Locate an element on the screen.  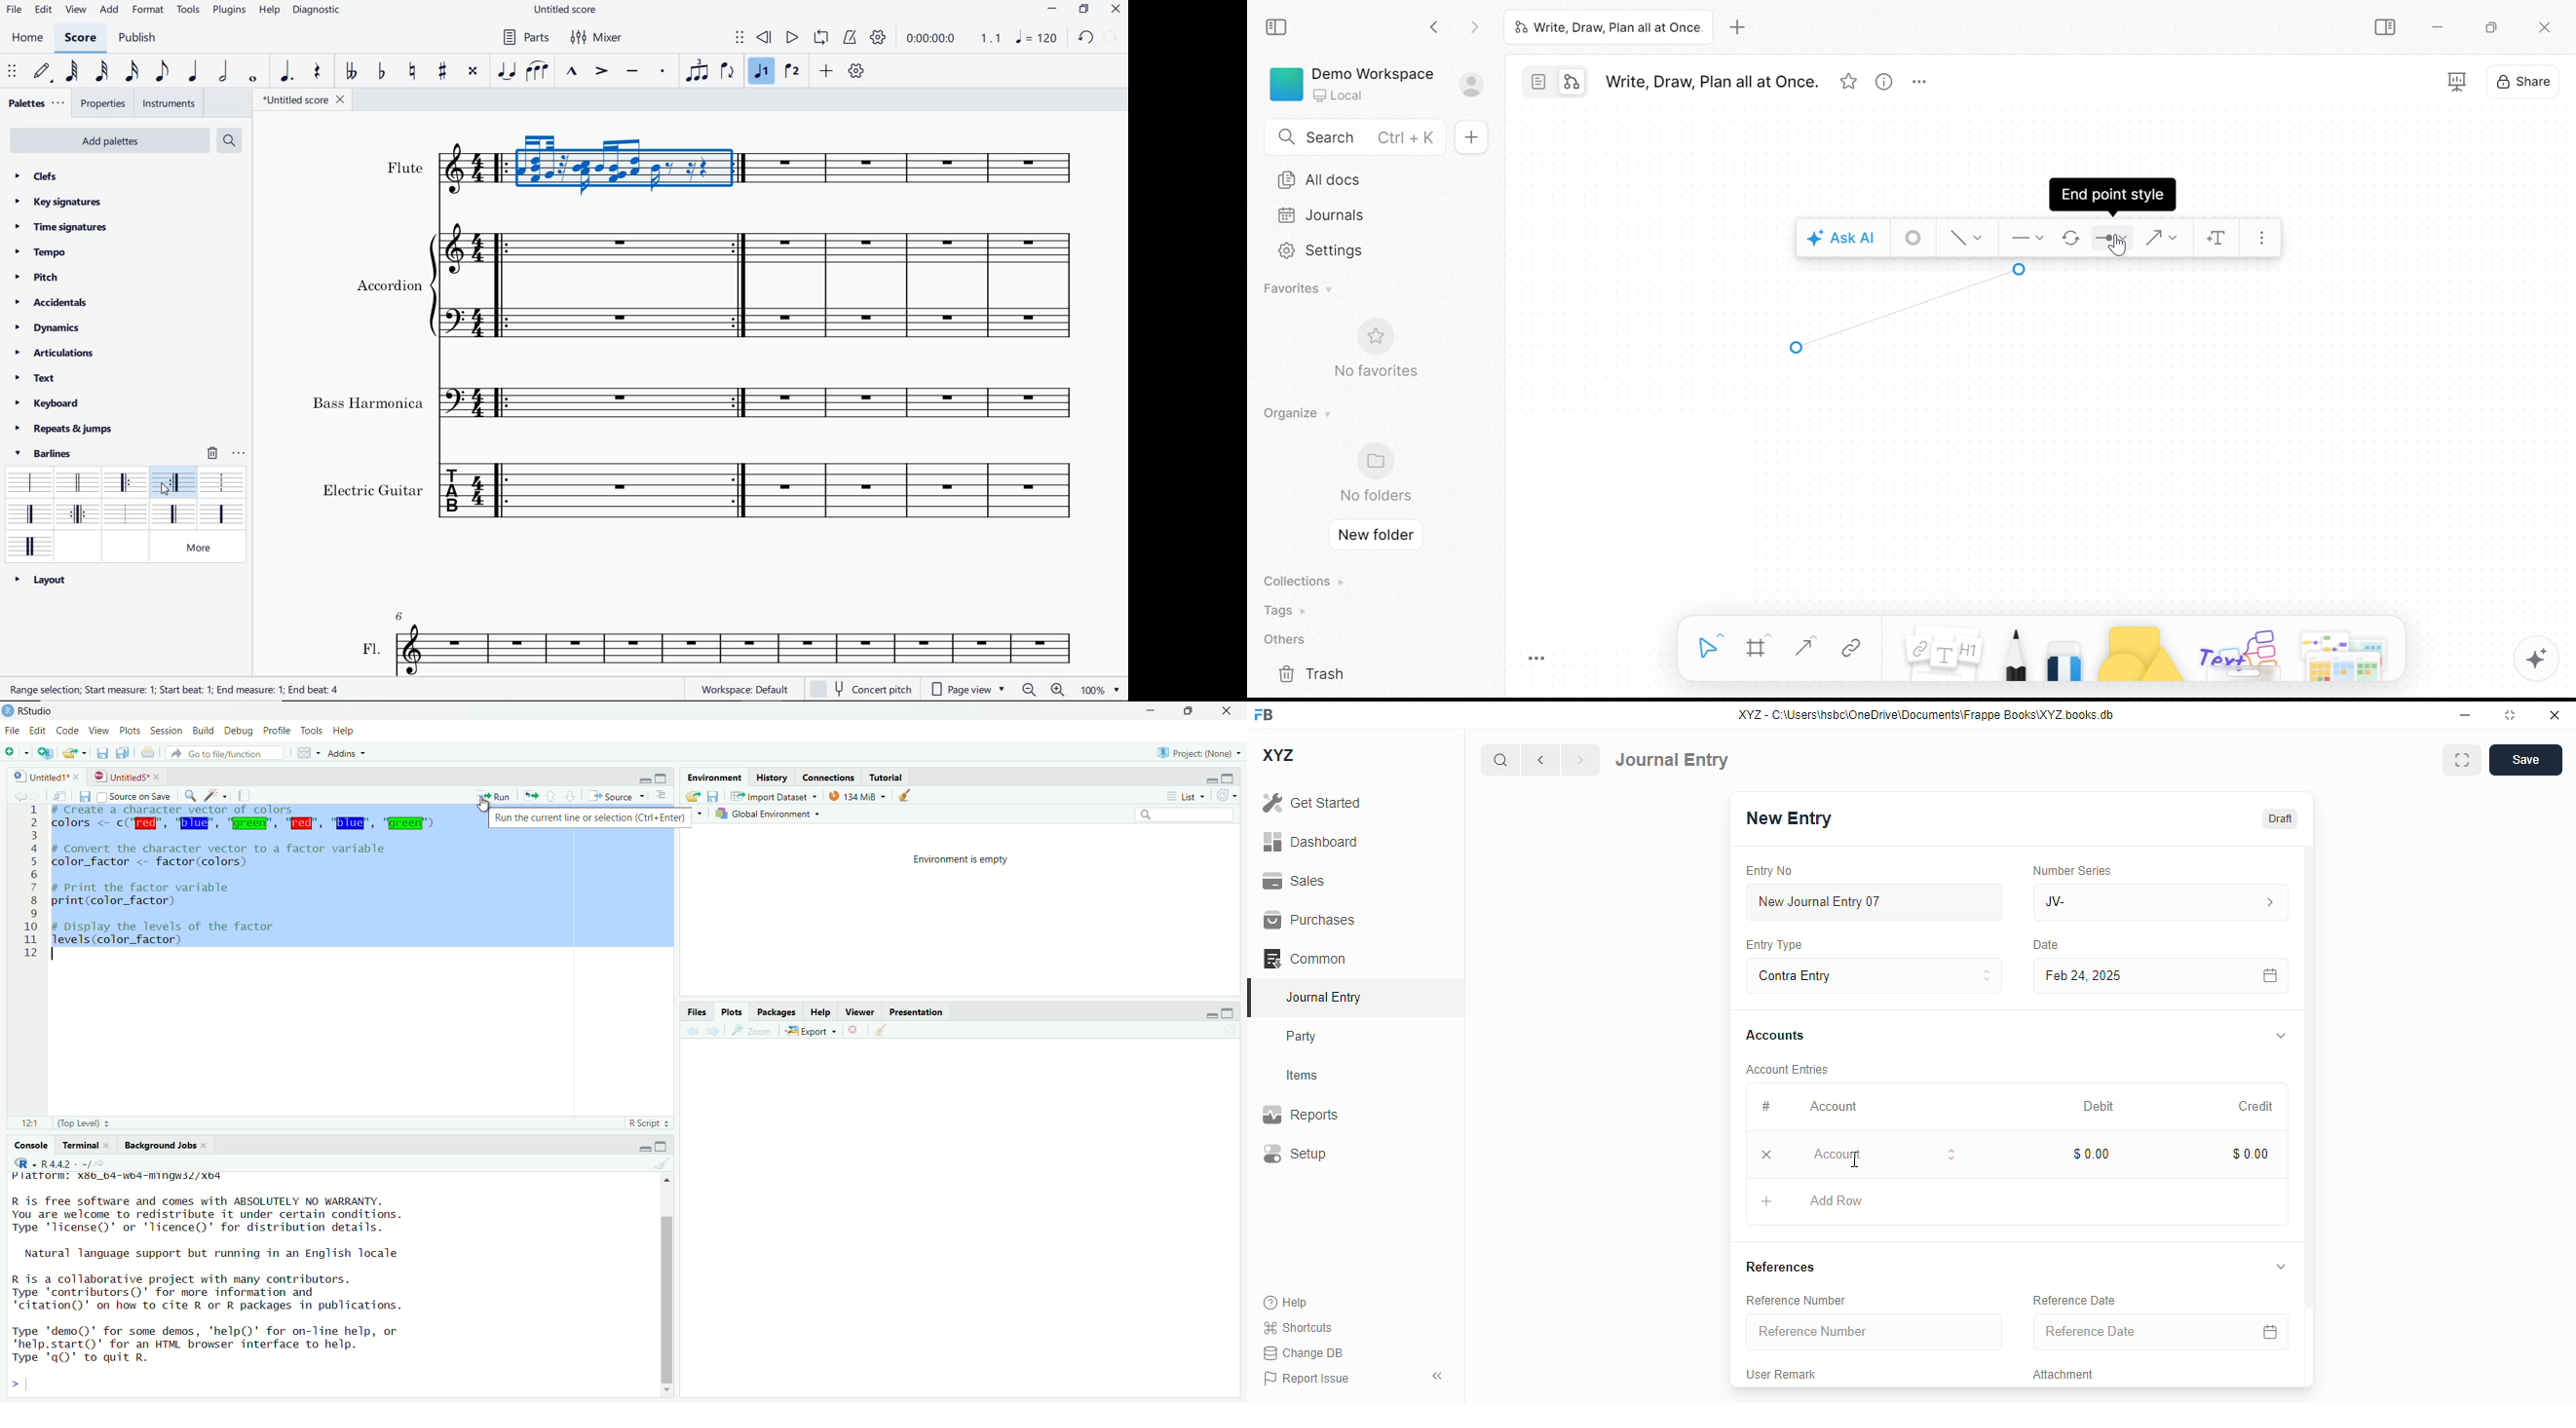
heavy double barline is located at coordinates (30, 545).